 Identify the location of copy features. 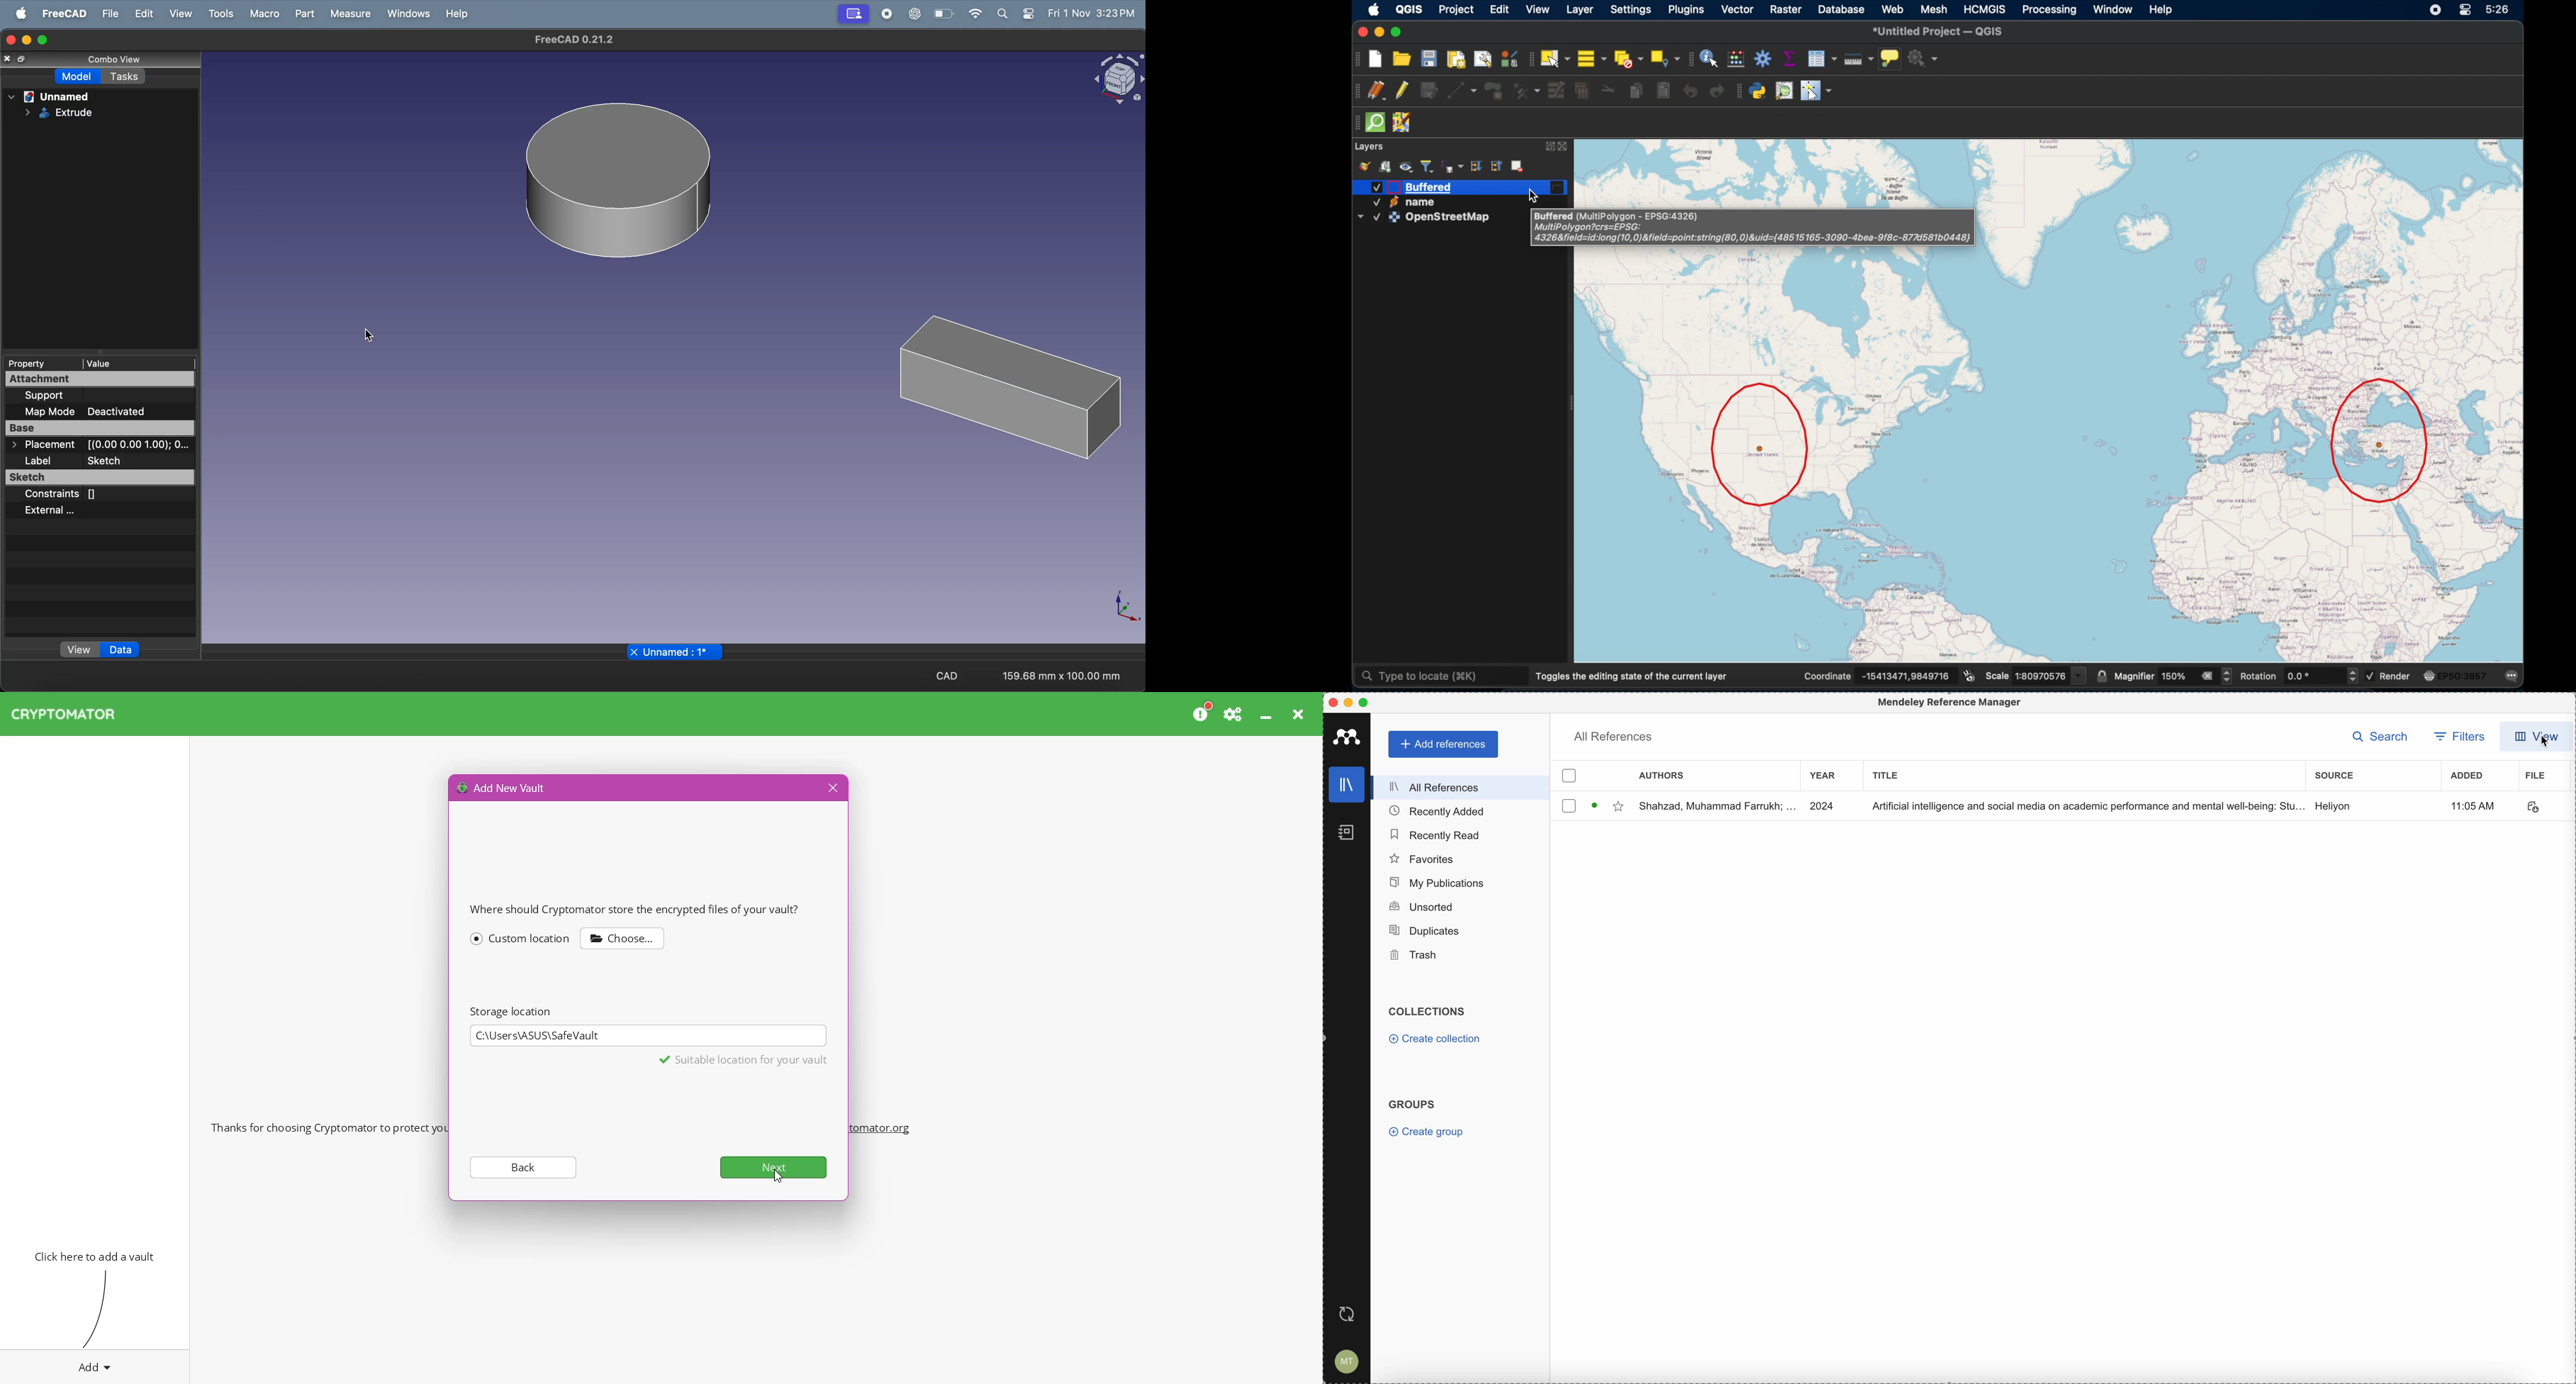
(1636, 92).